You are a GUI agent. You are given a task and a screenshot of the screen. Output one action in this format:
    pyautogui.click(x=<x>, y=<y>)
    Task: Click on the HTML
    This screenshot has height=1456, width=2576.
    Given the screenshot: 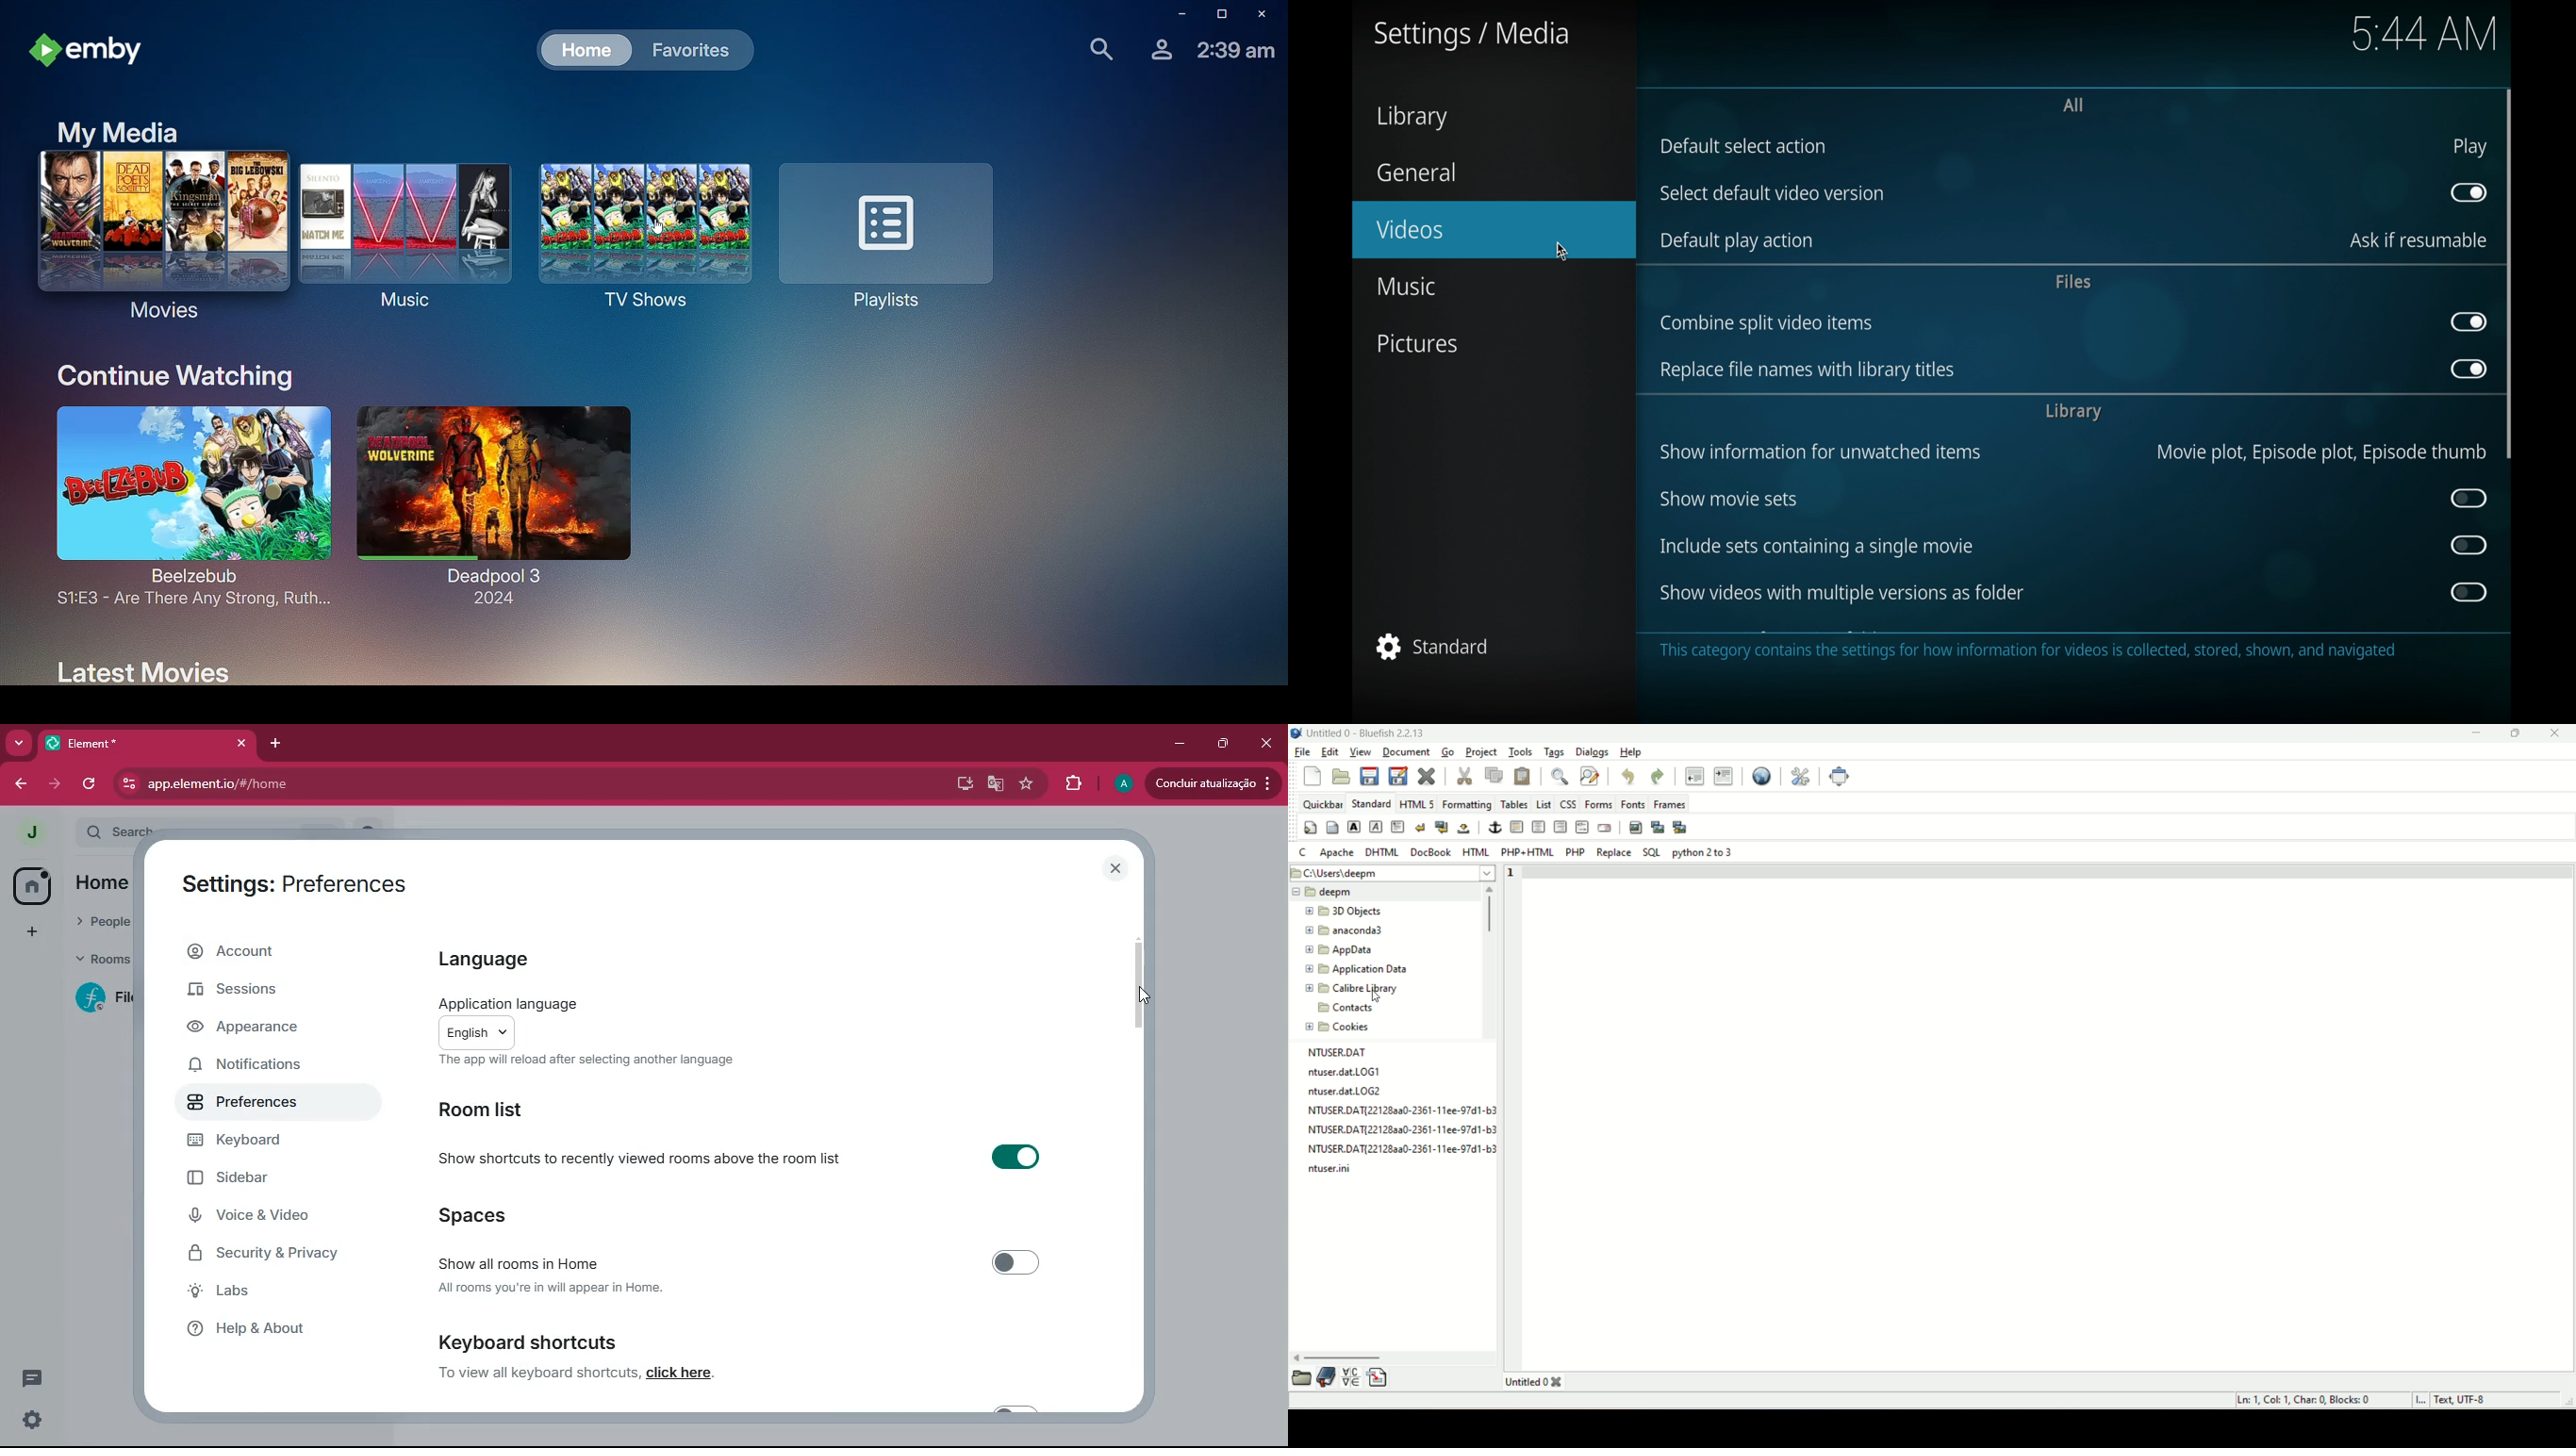 What is the action you would take?
    pyautogui.click(x=1475, y=851)
    